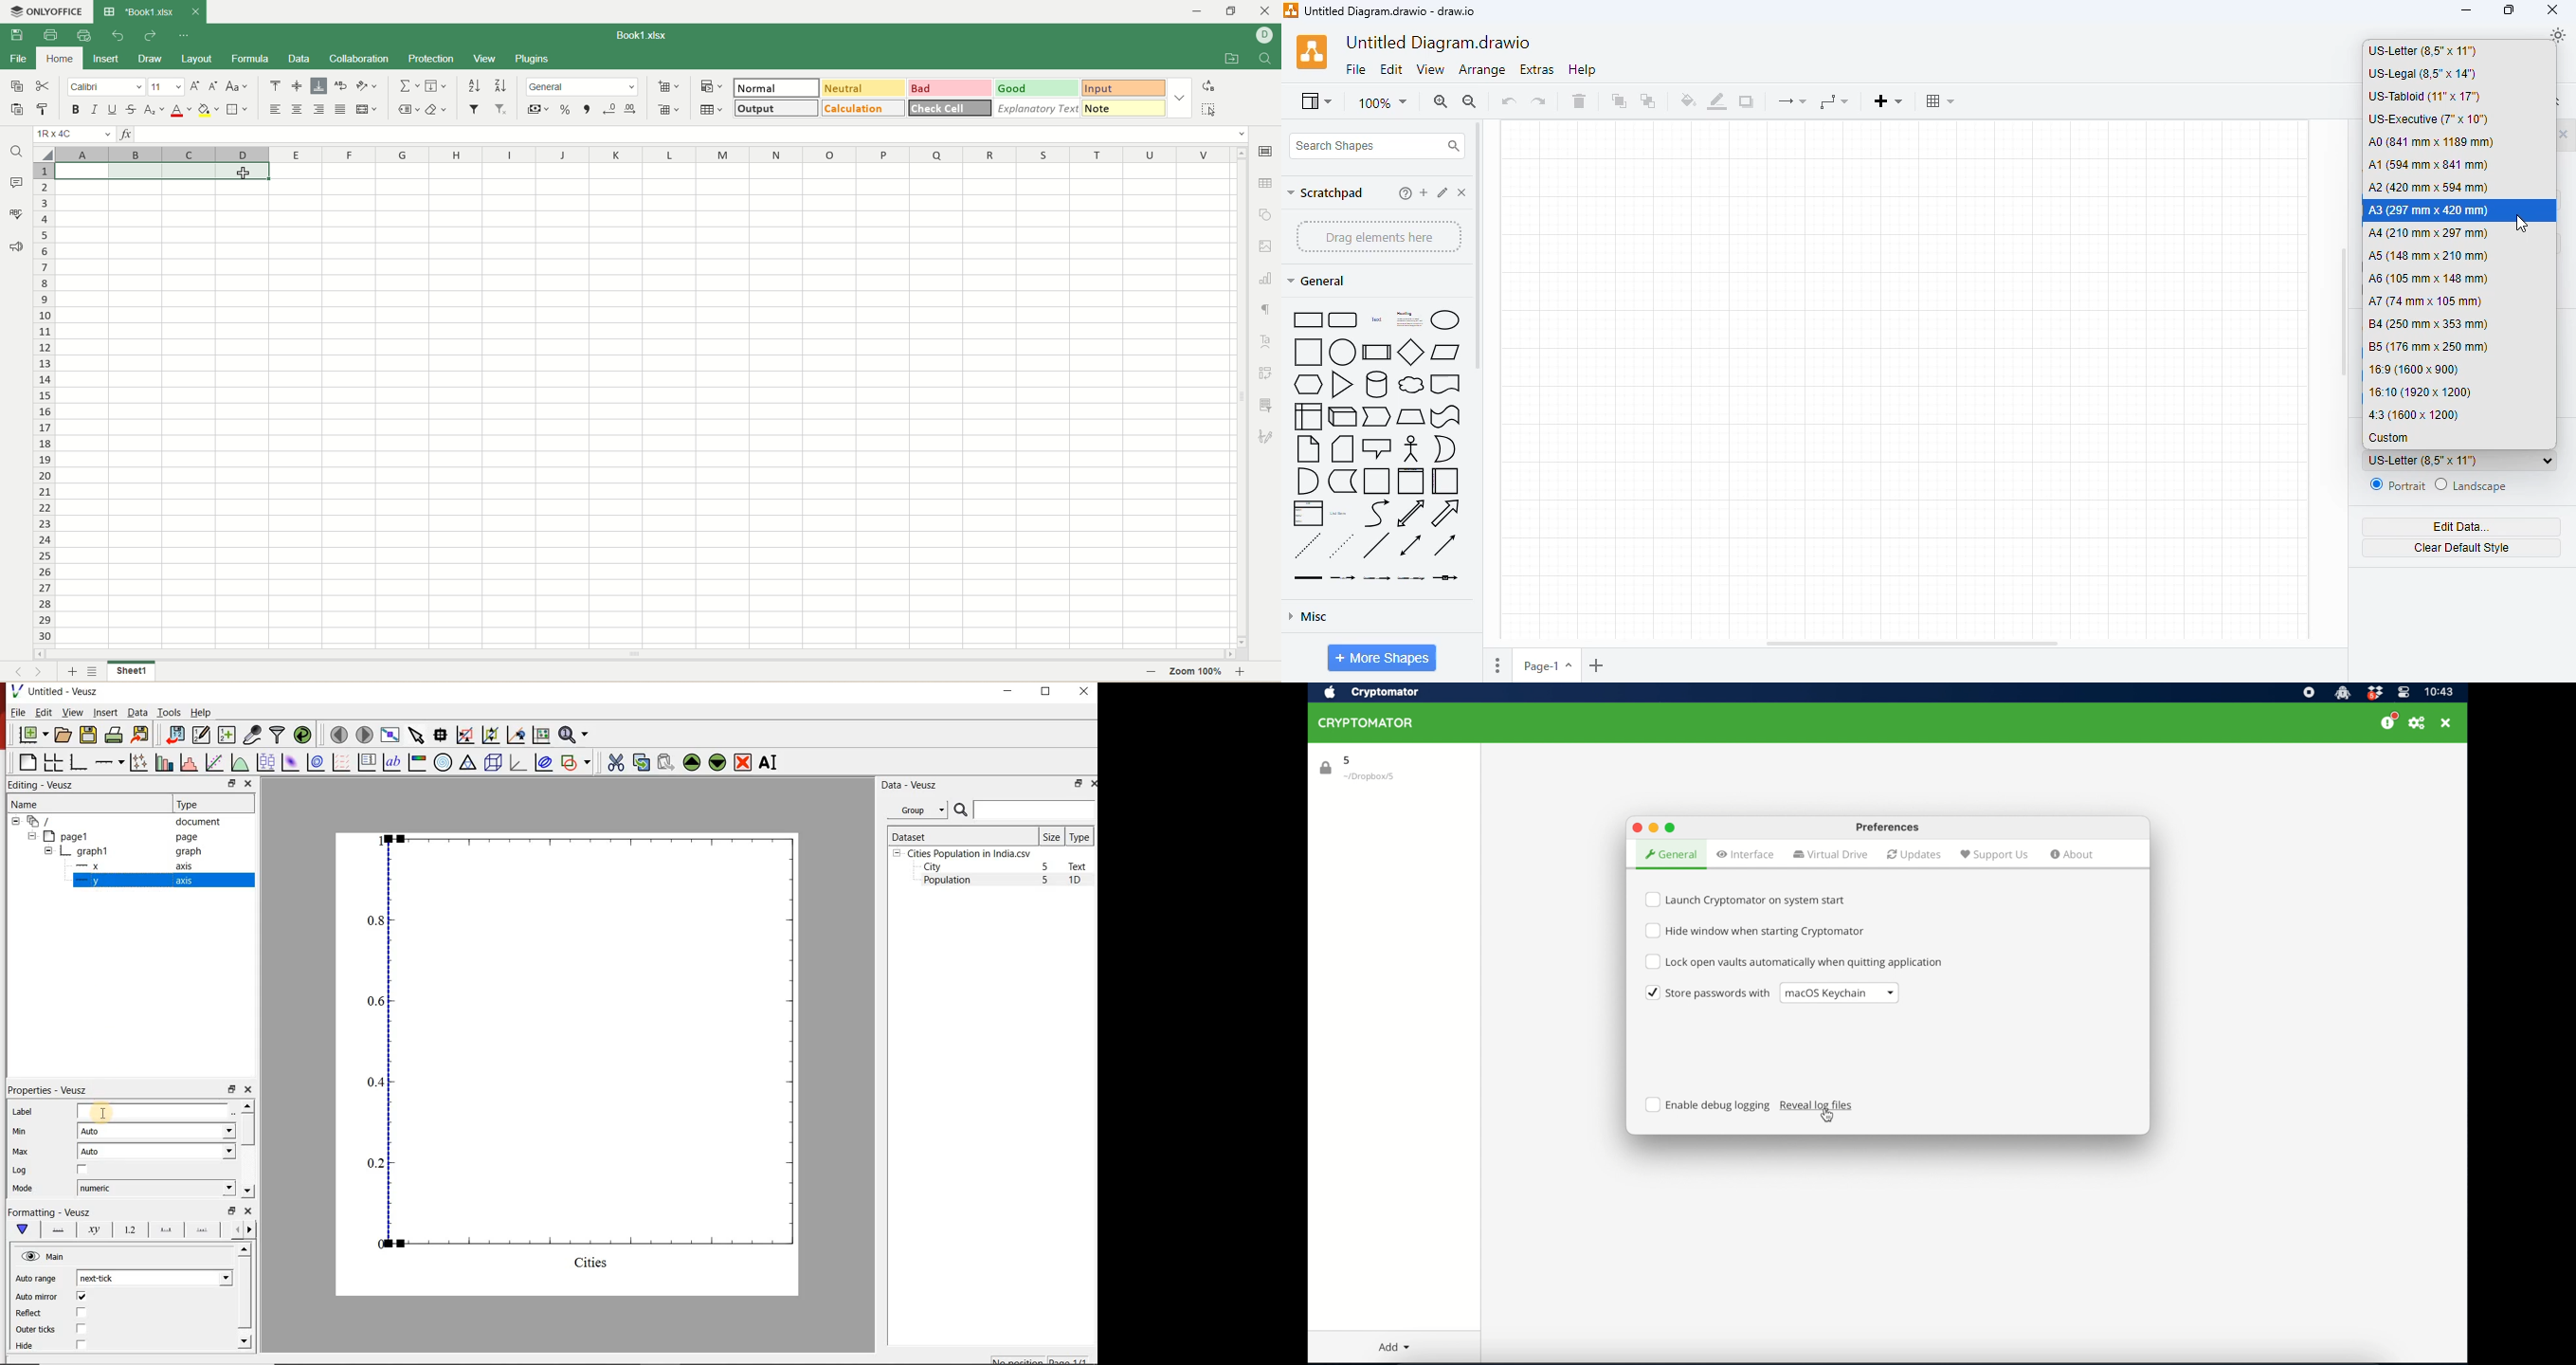  I want to click on orientation, so click(365, 85).